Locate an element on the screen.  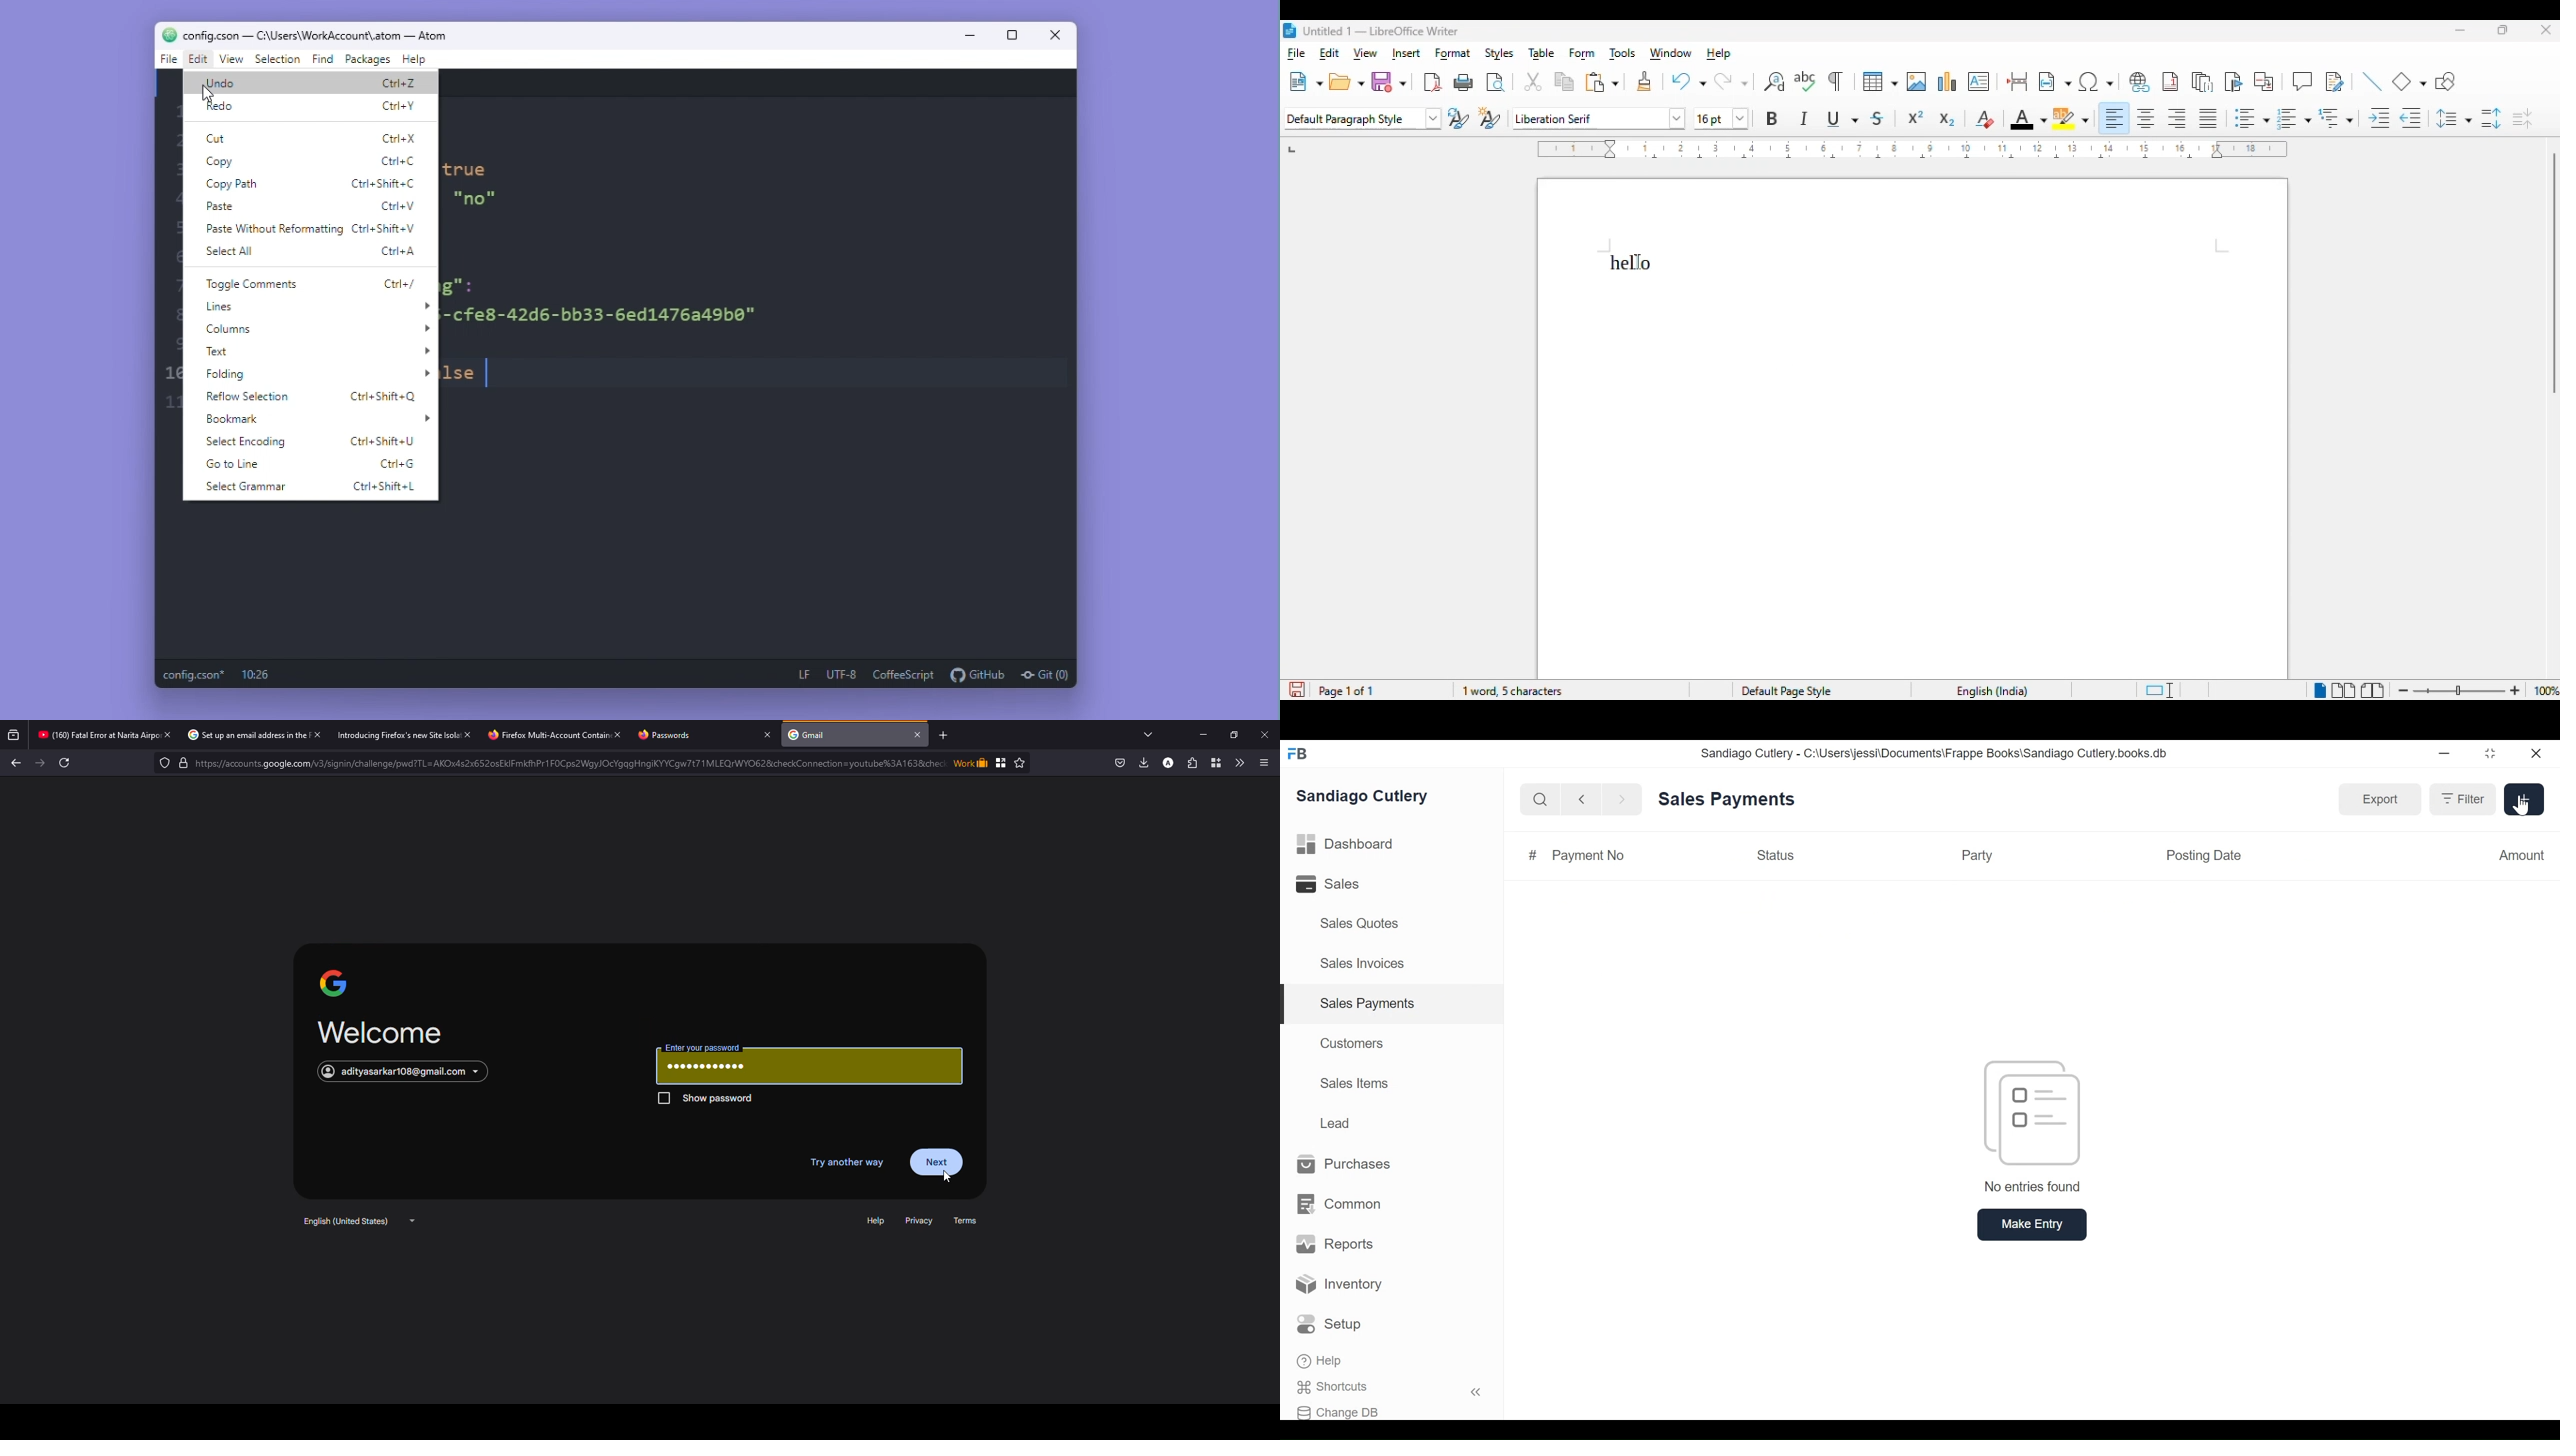
folding is located at coordinates (311, 373).